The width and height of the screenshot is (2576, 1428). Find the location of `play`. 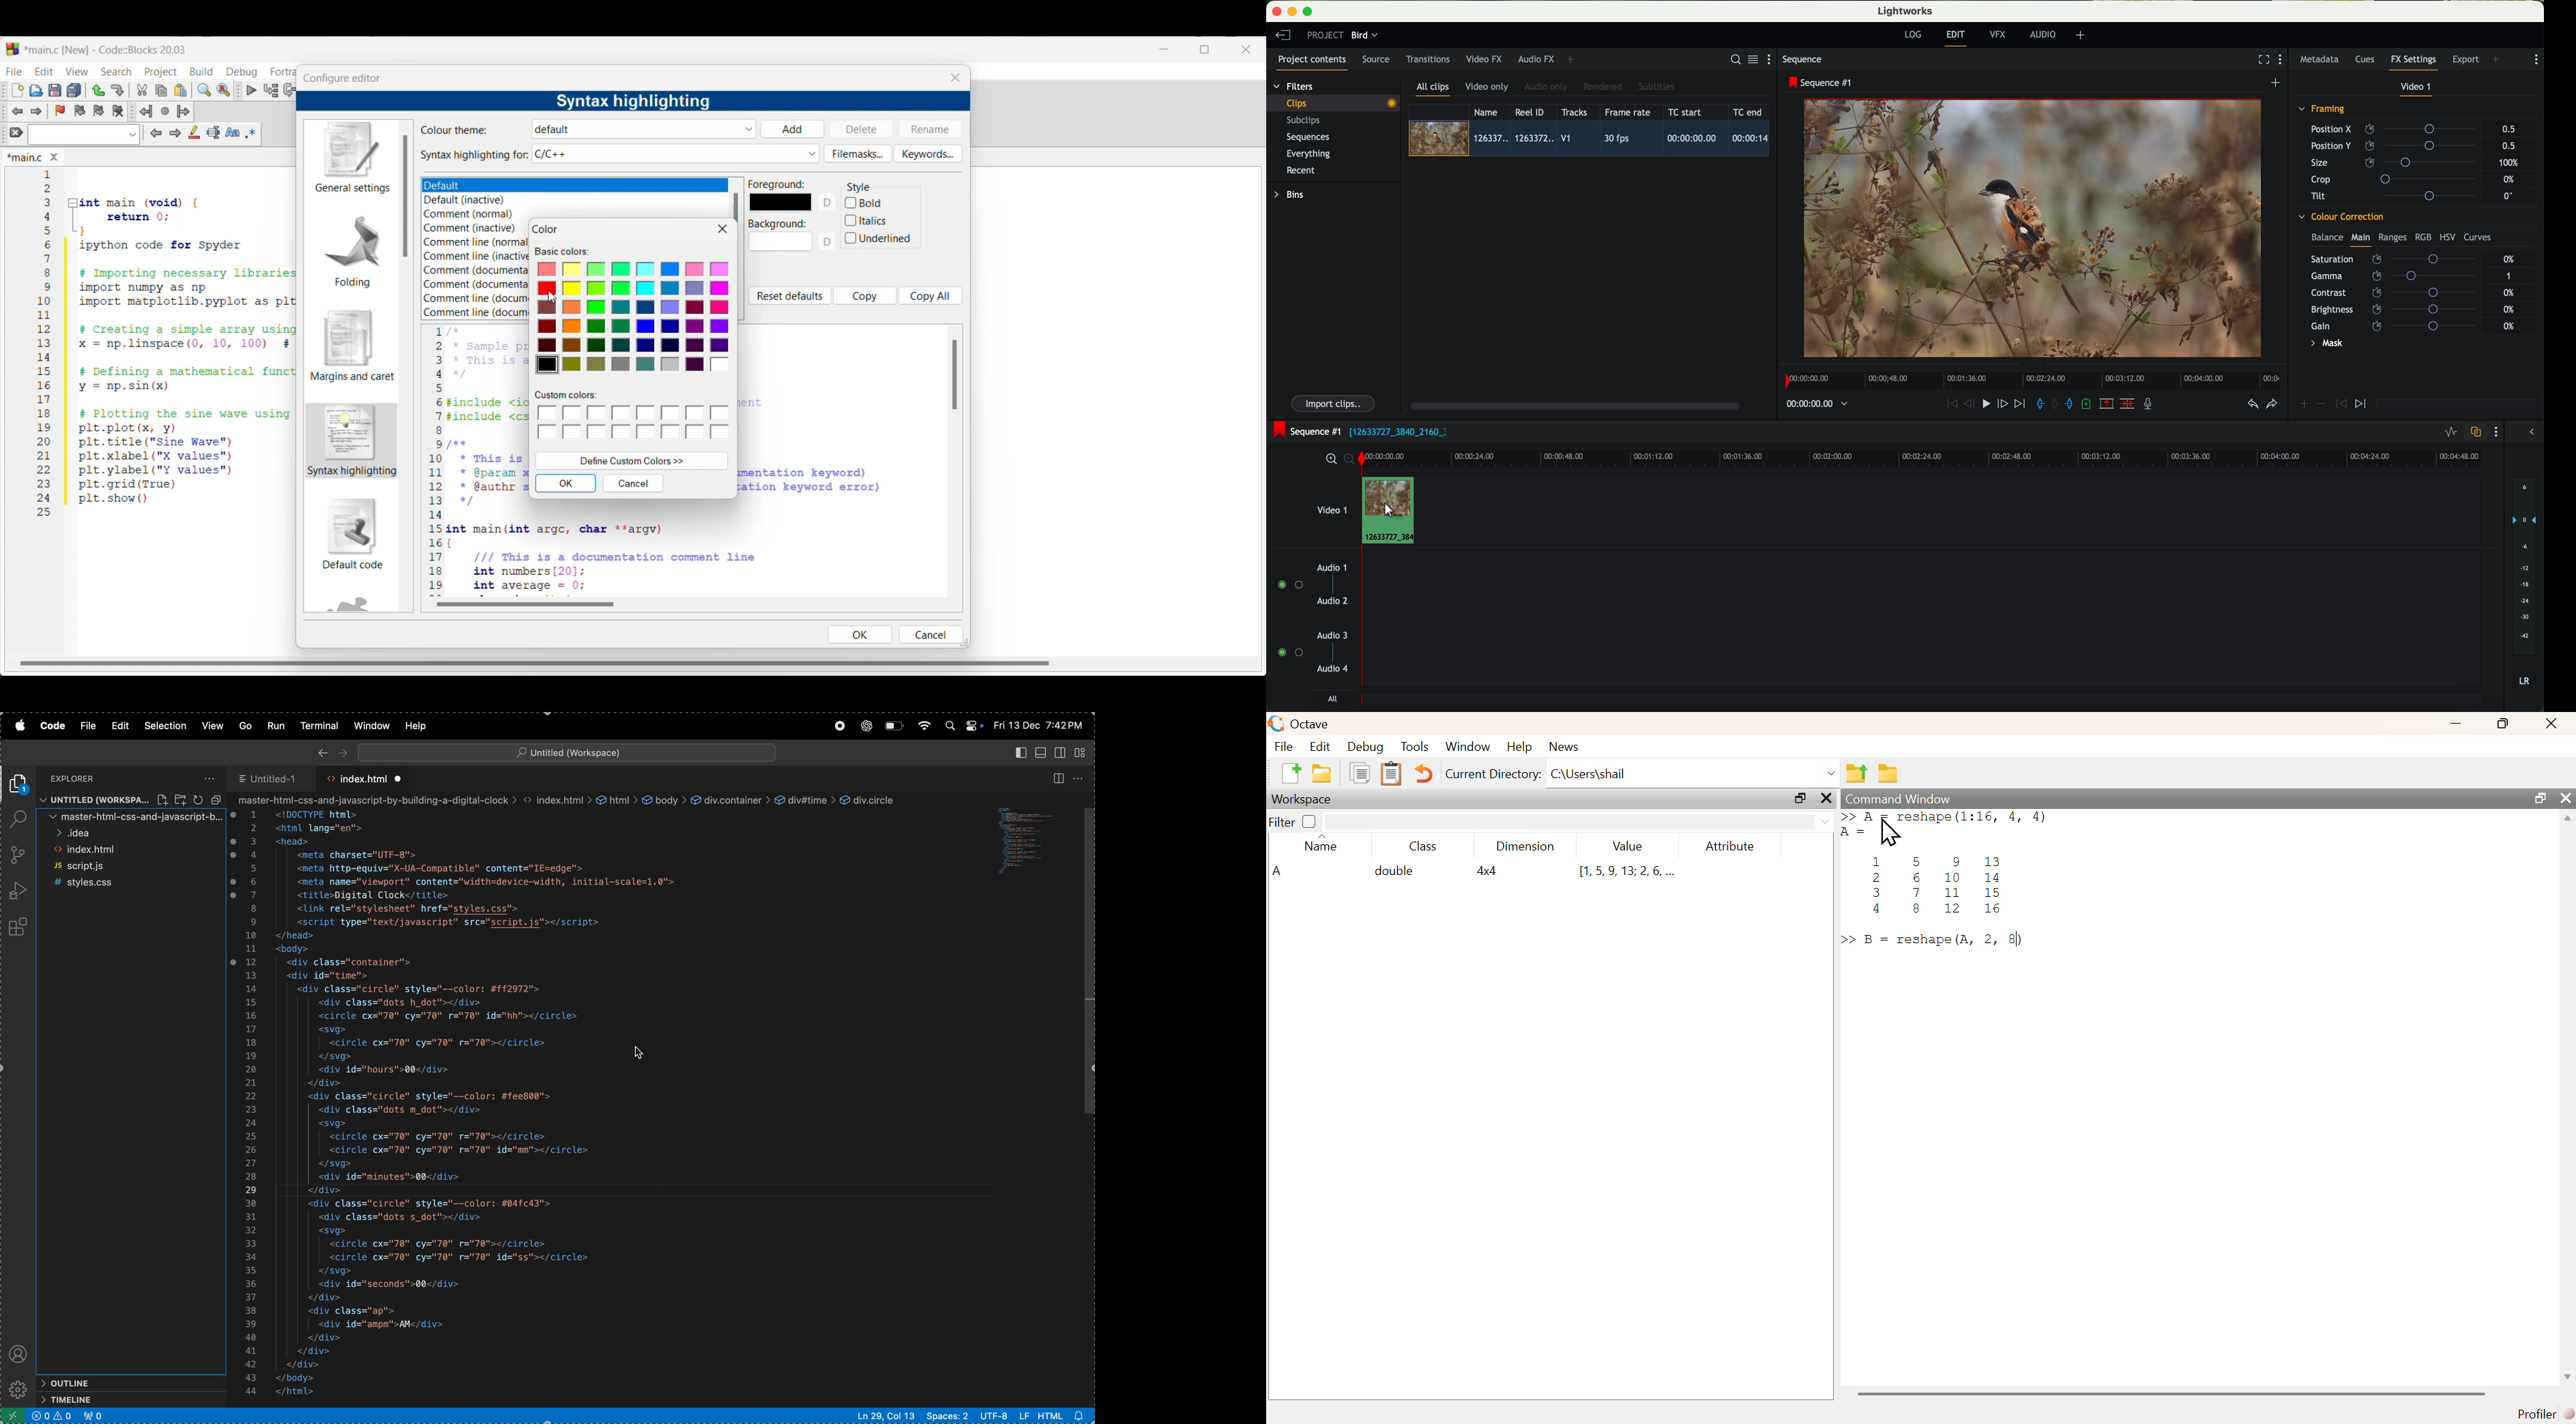

play is located at coordinates (1986, 403).